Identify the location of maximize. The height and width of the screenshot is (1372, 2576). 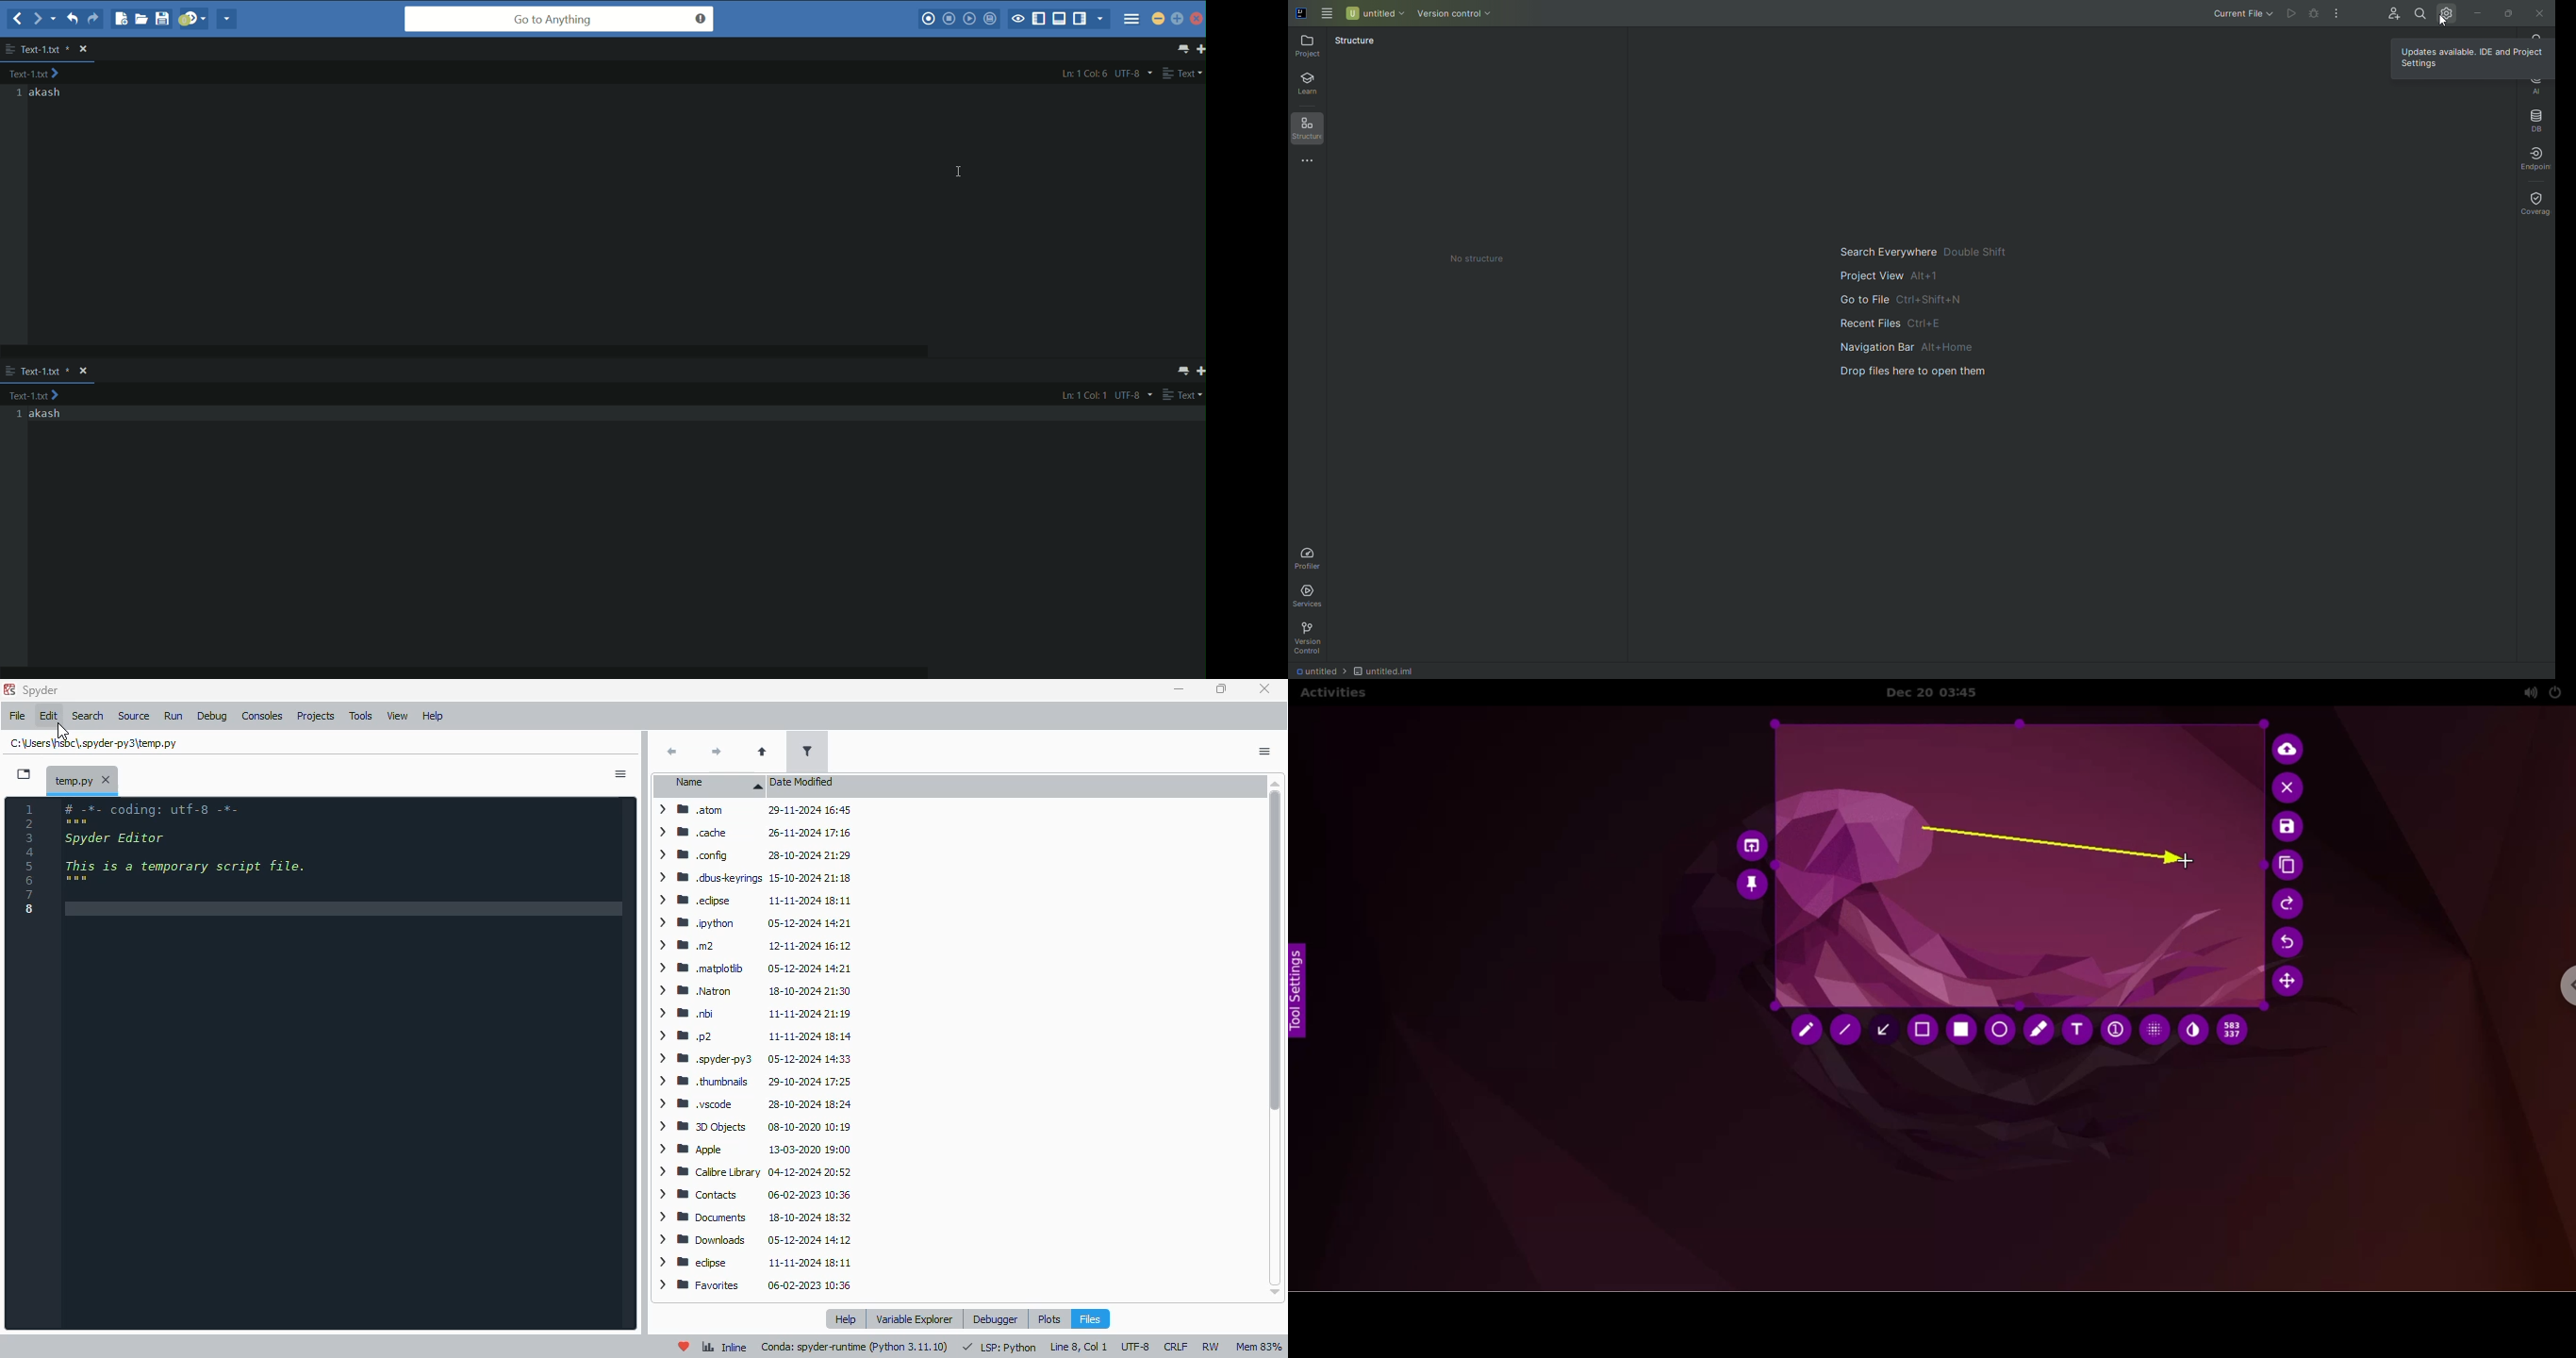
(1222, 688).